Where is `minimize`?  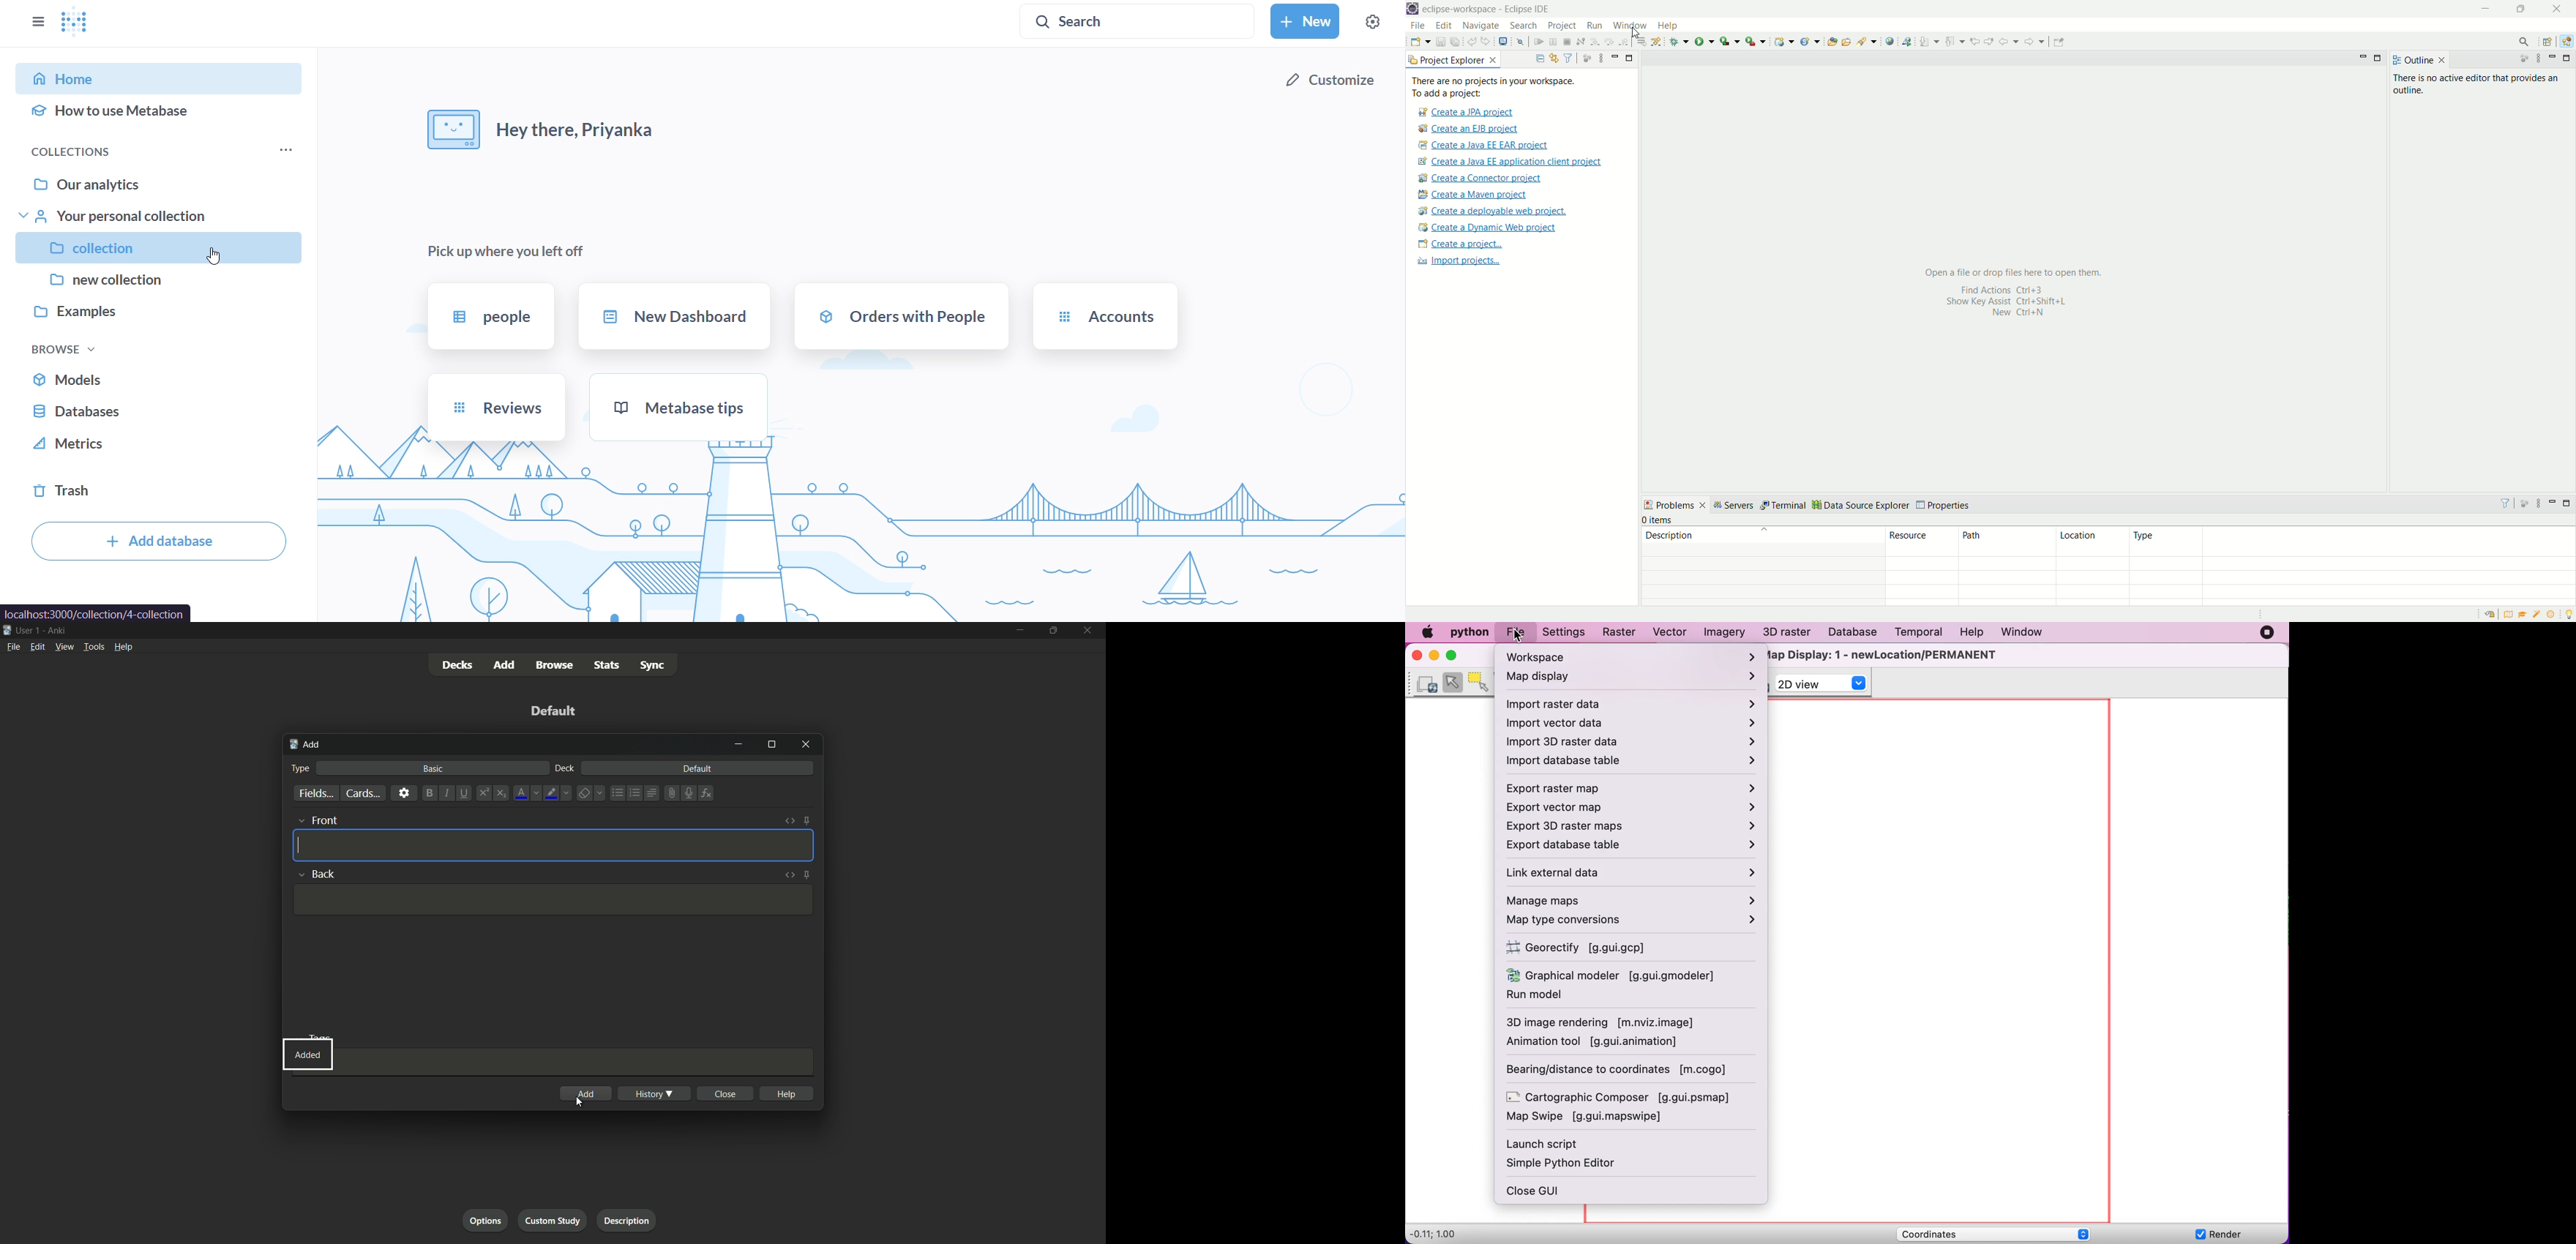
minimize is located at coordinates (740, 744).